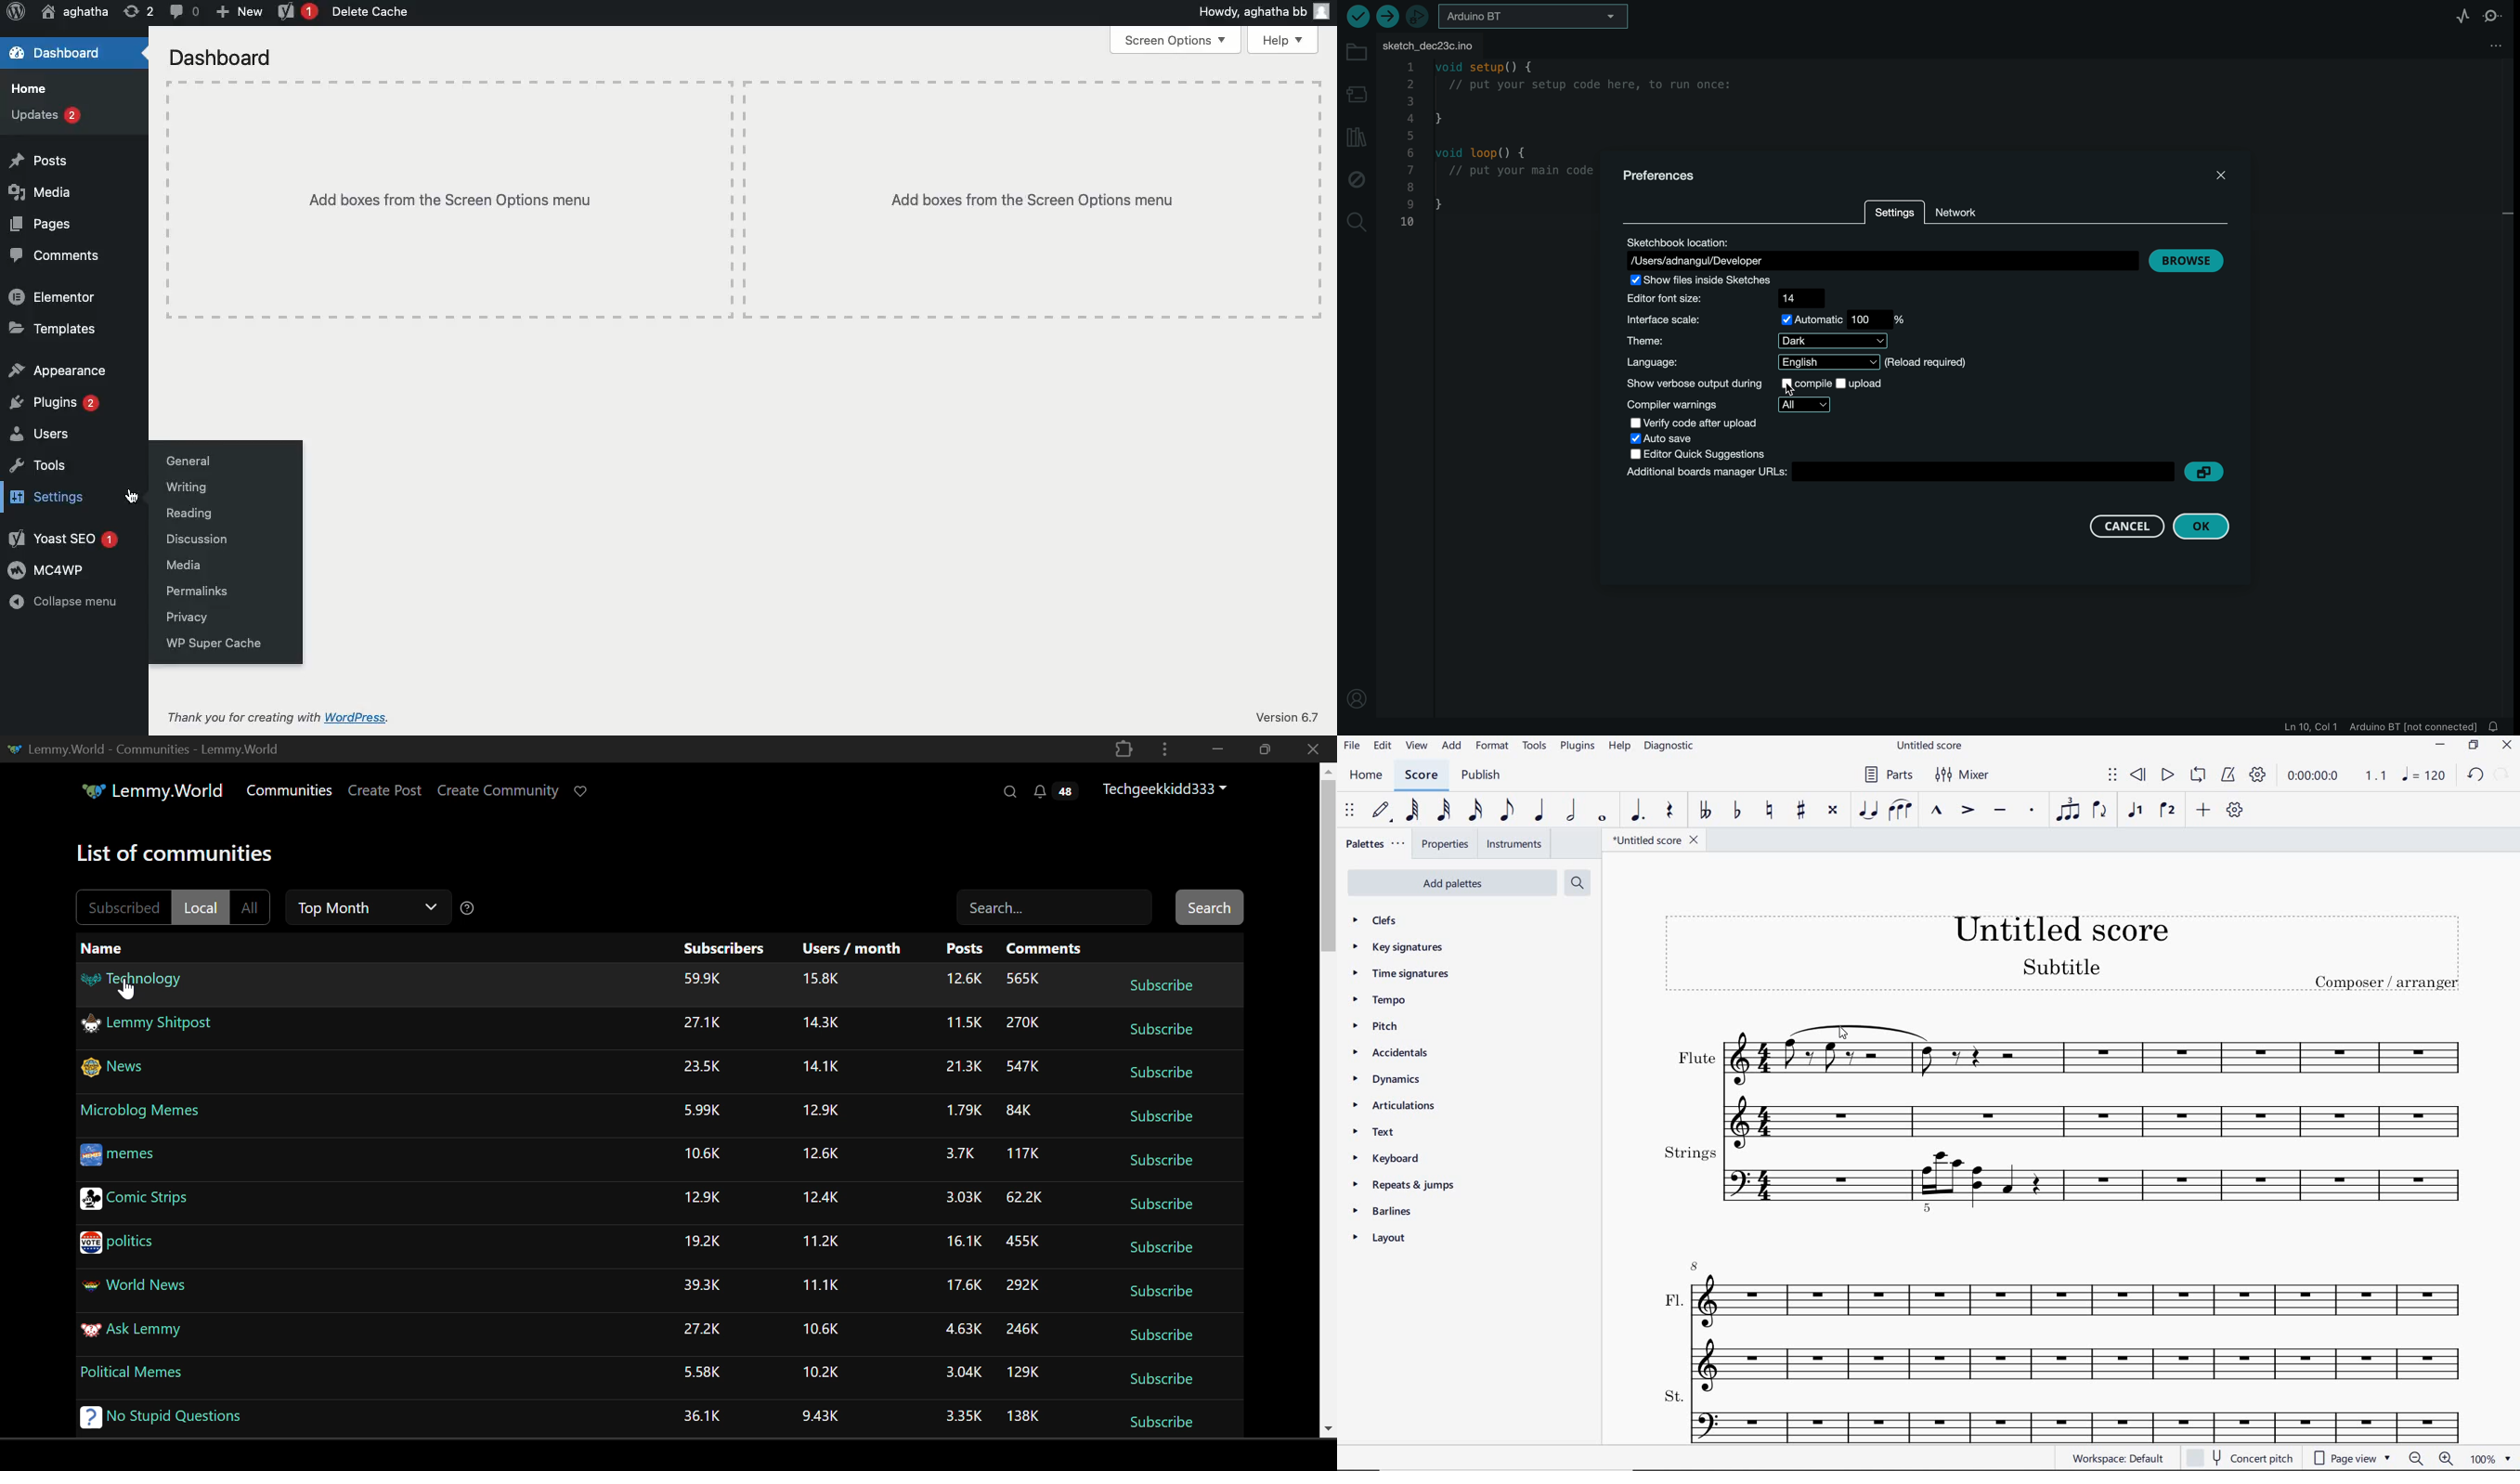  What do you see at coordinates (1383, 747) in the screenshot?
I see `edit` at bounding box center [1383, 747].